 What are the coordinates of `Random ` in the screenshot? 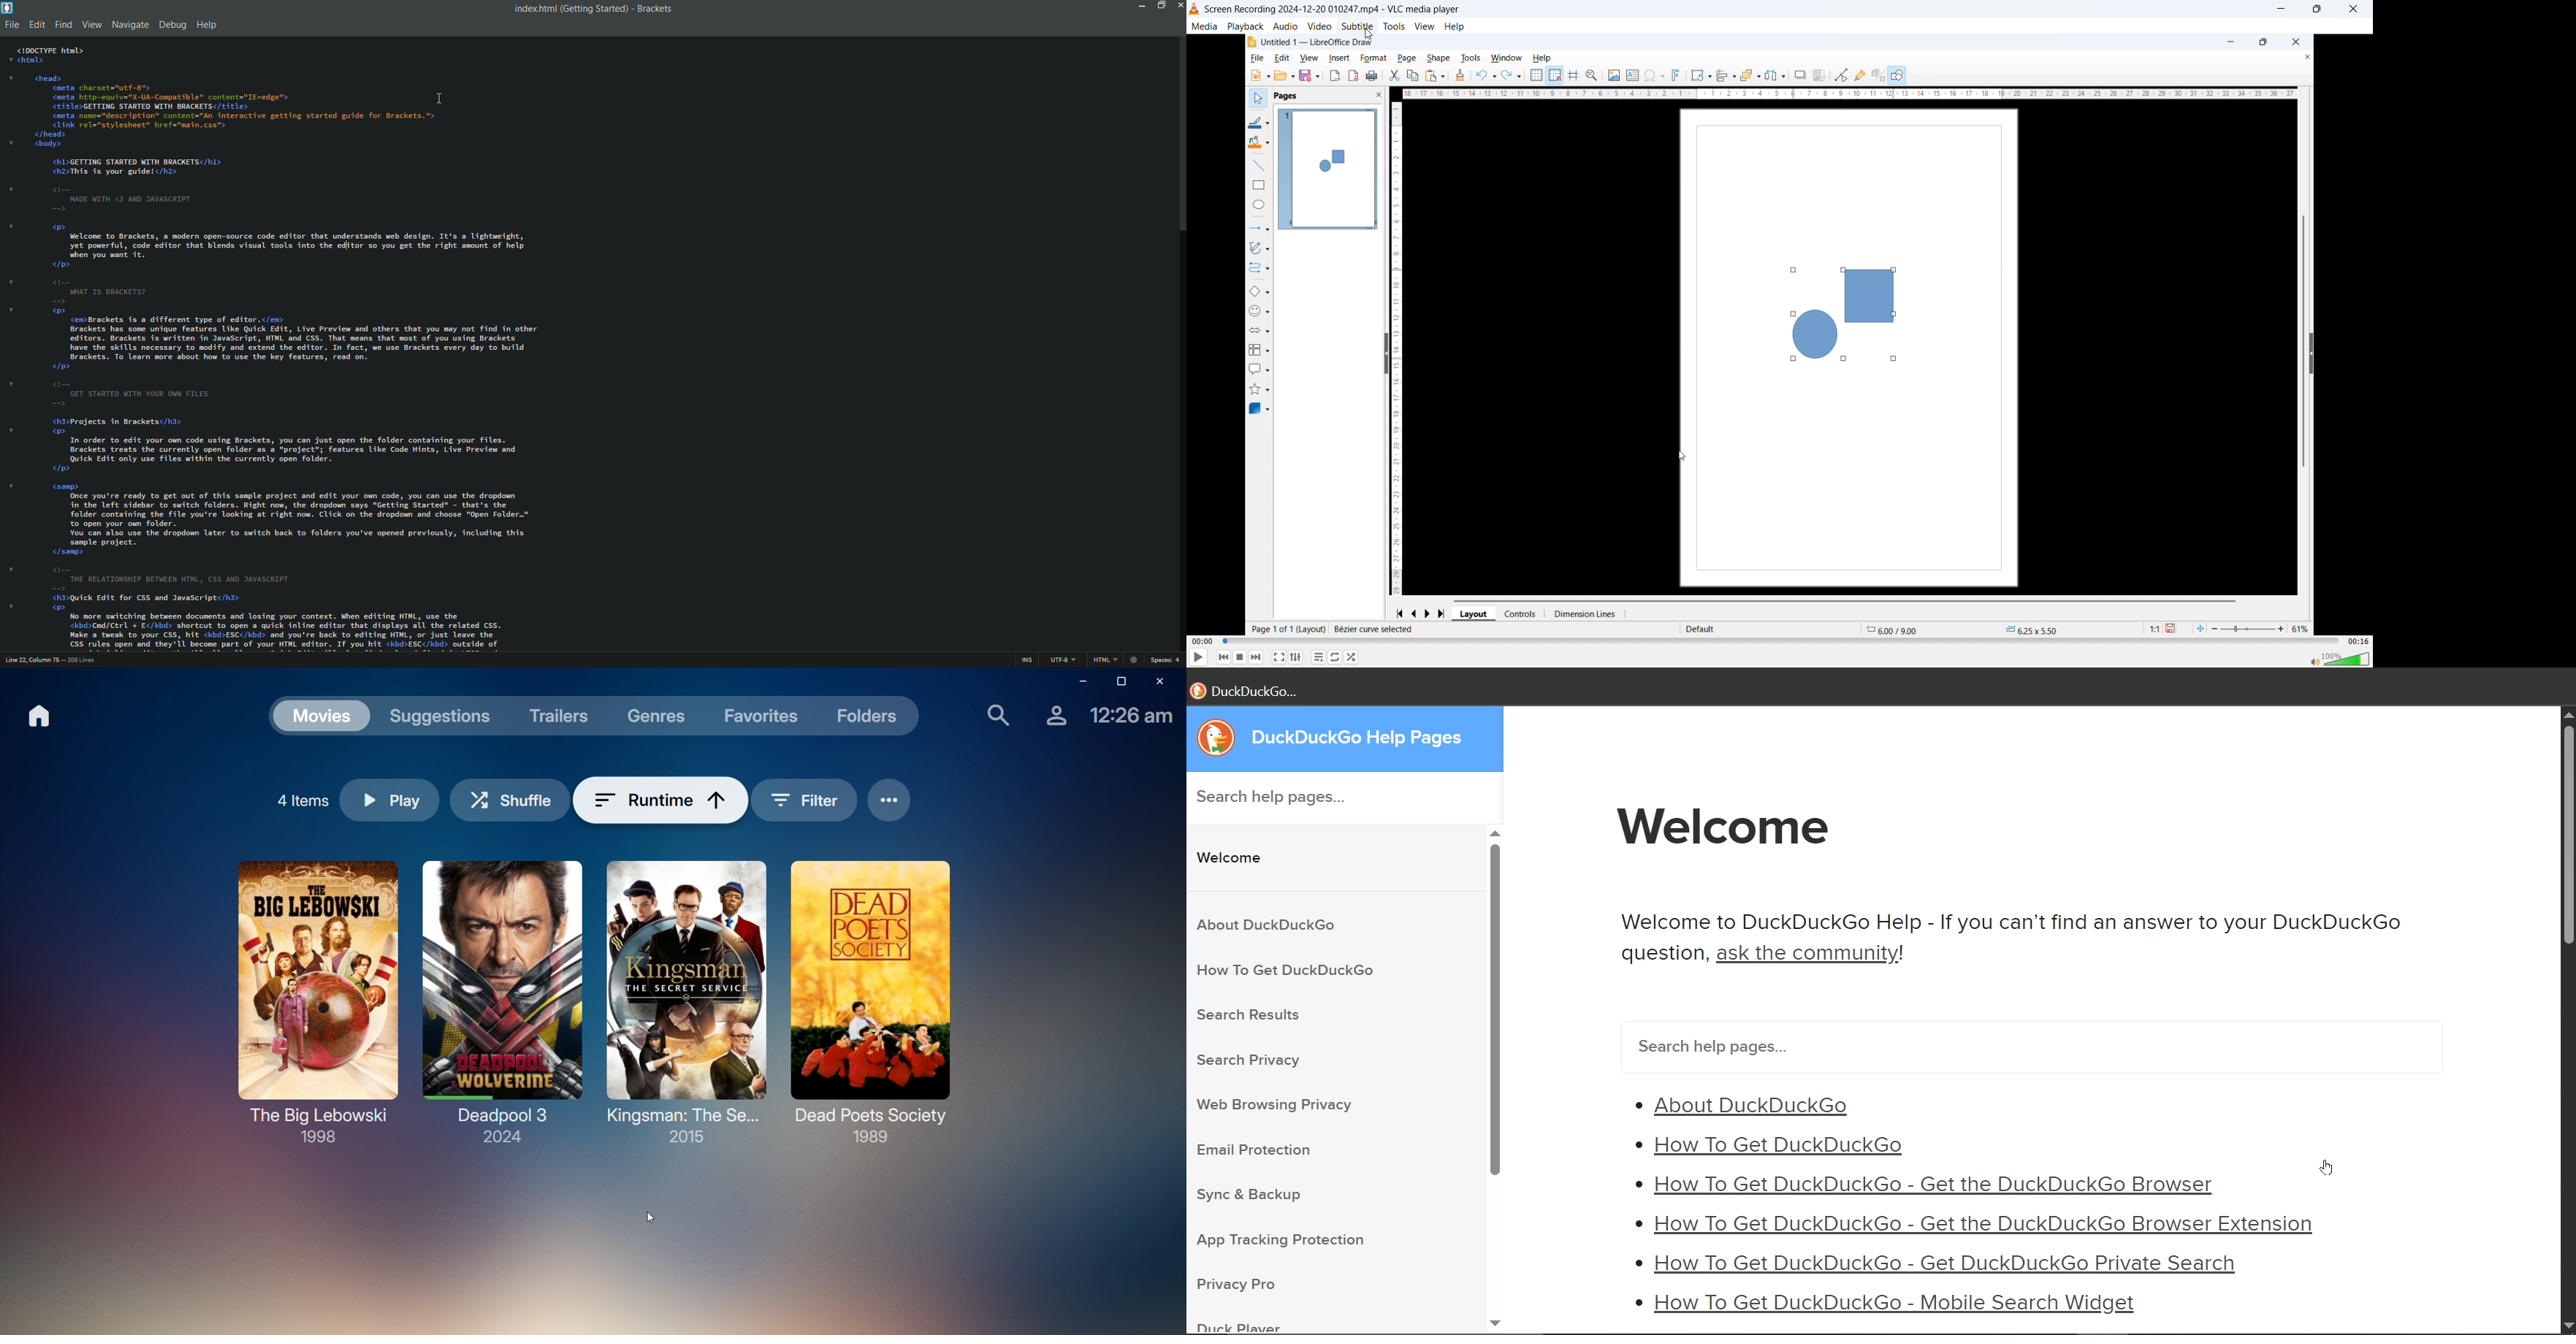 It's located at (1352, 657).